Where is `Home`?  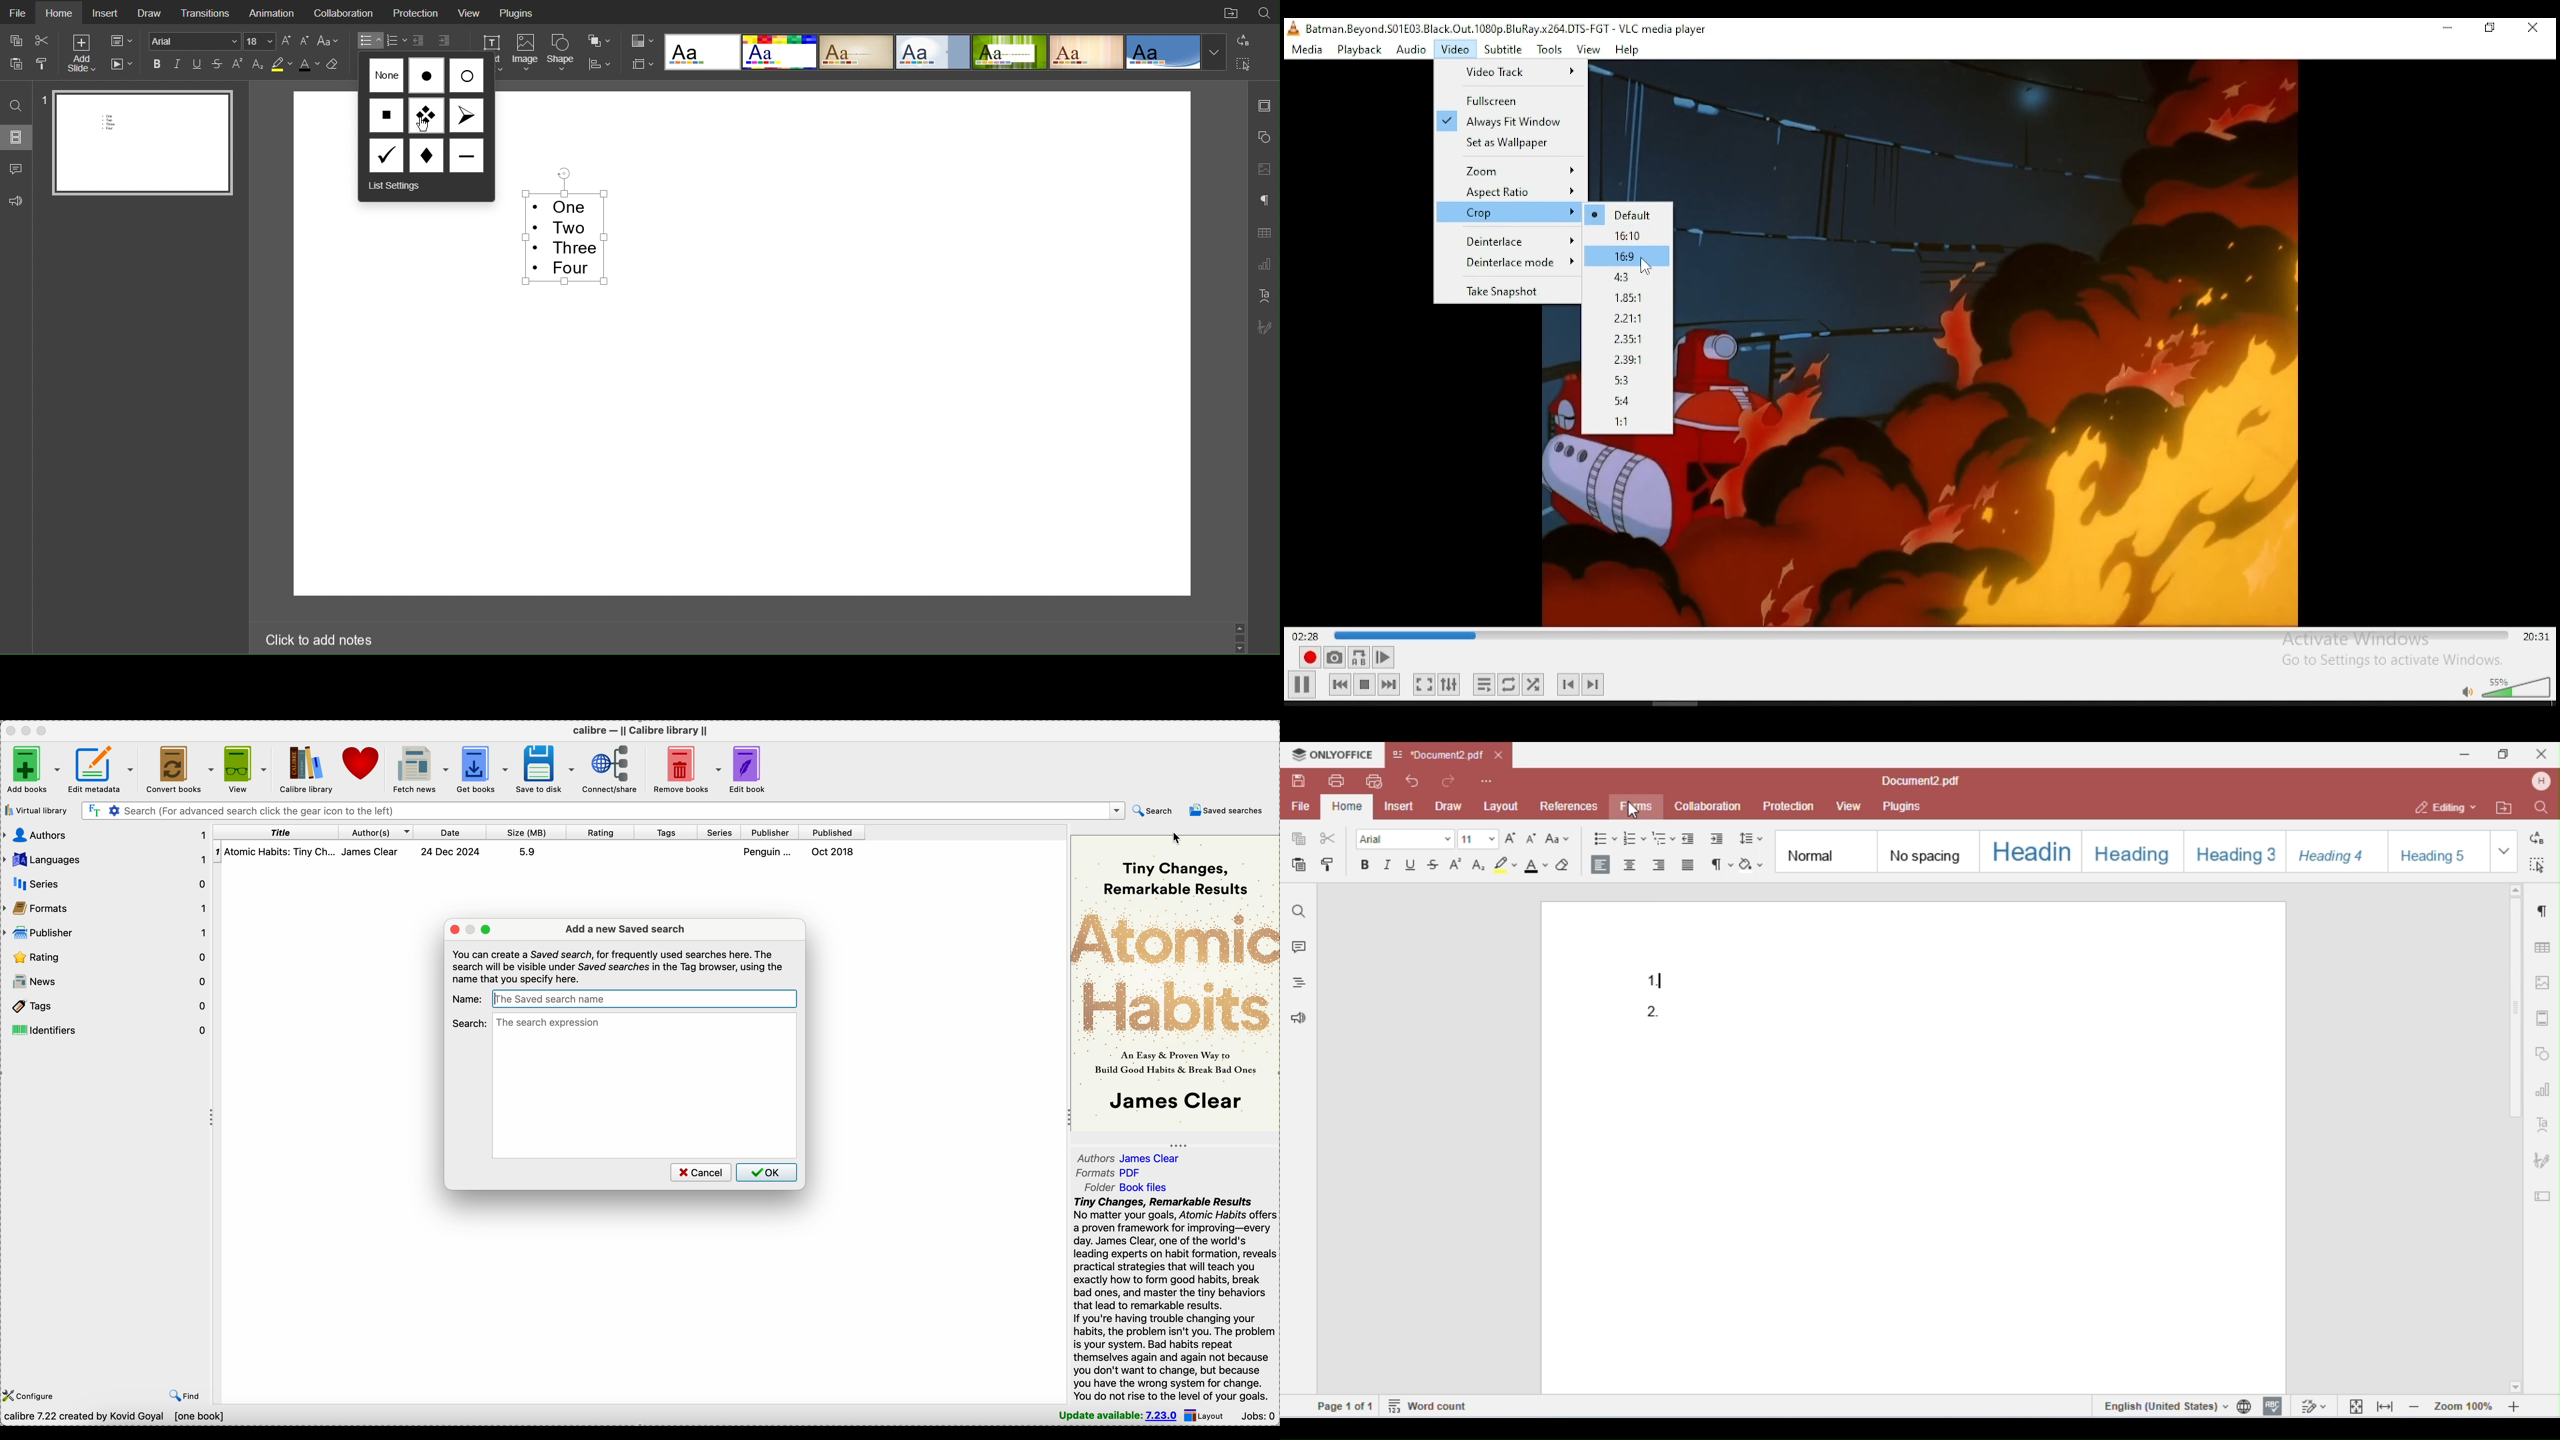 Home is located at coordinates (59, 13).